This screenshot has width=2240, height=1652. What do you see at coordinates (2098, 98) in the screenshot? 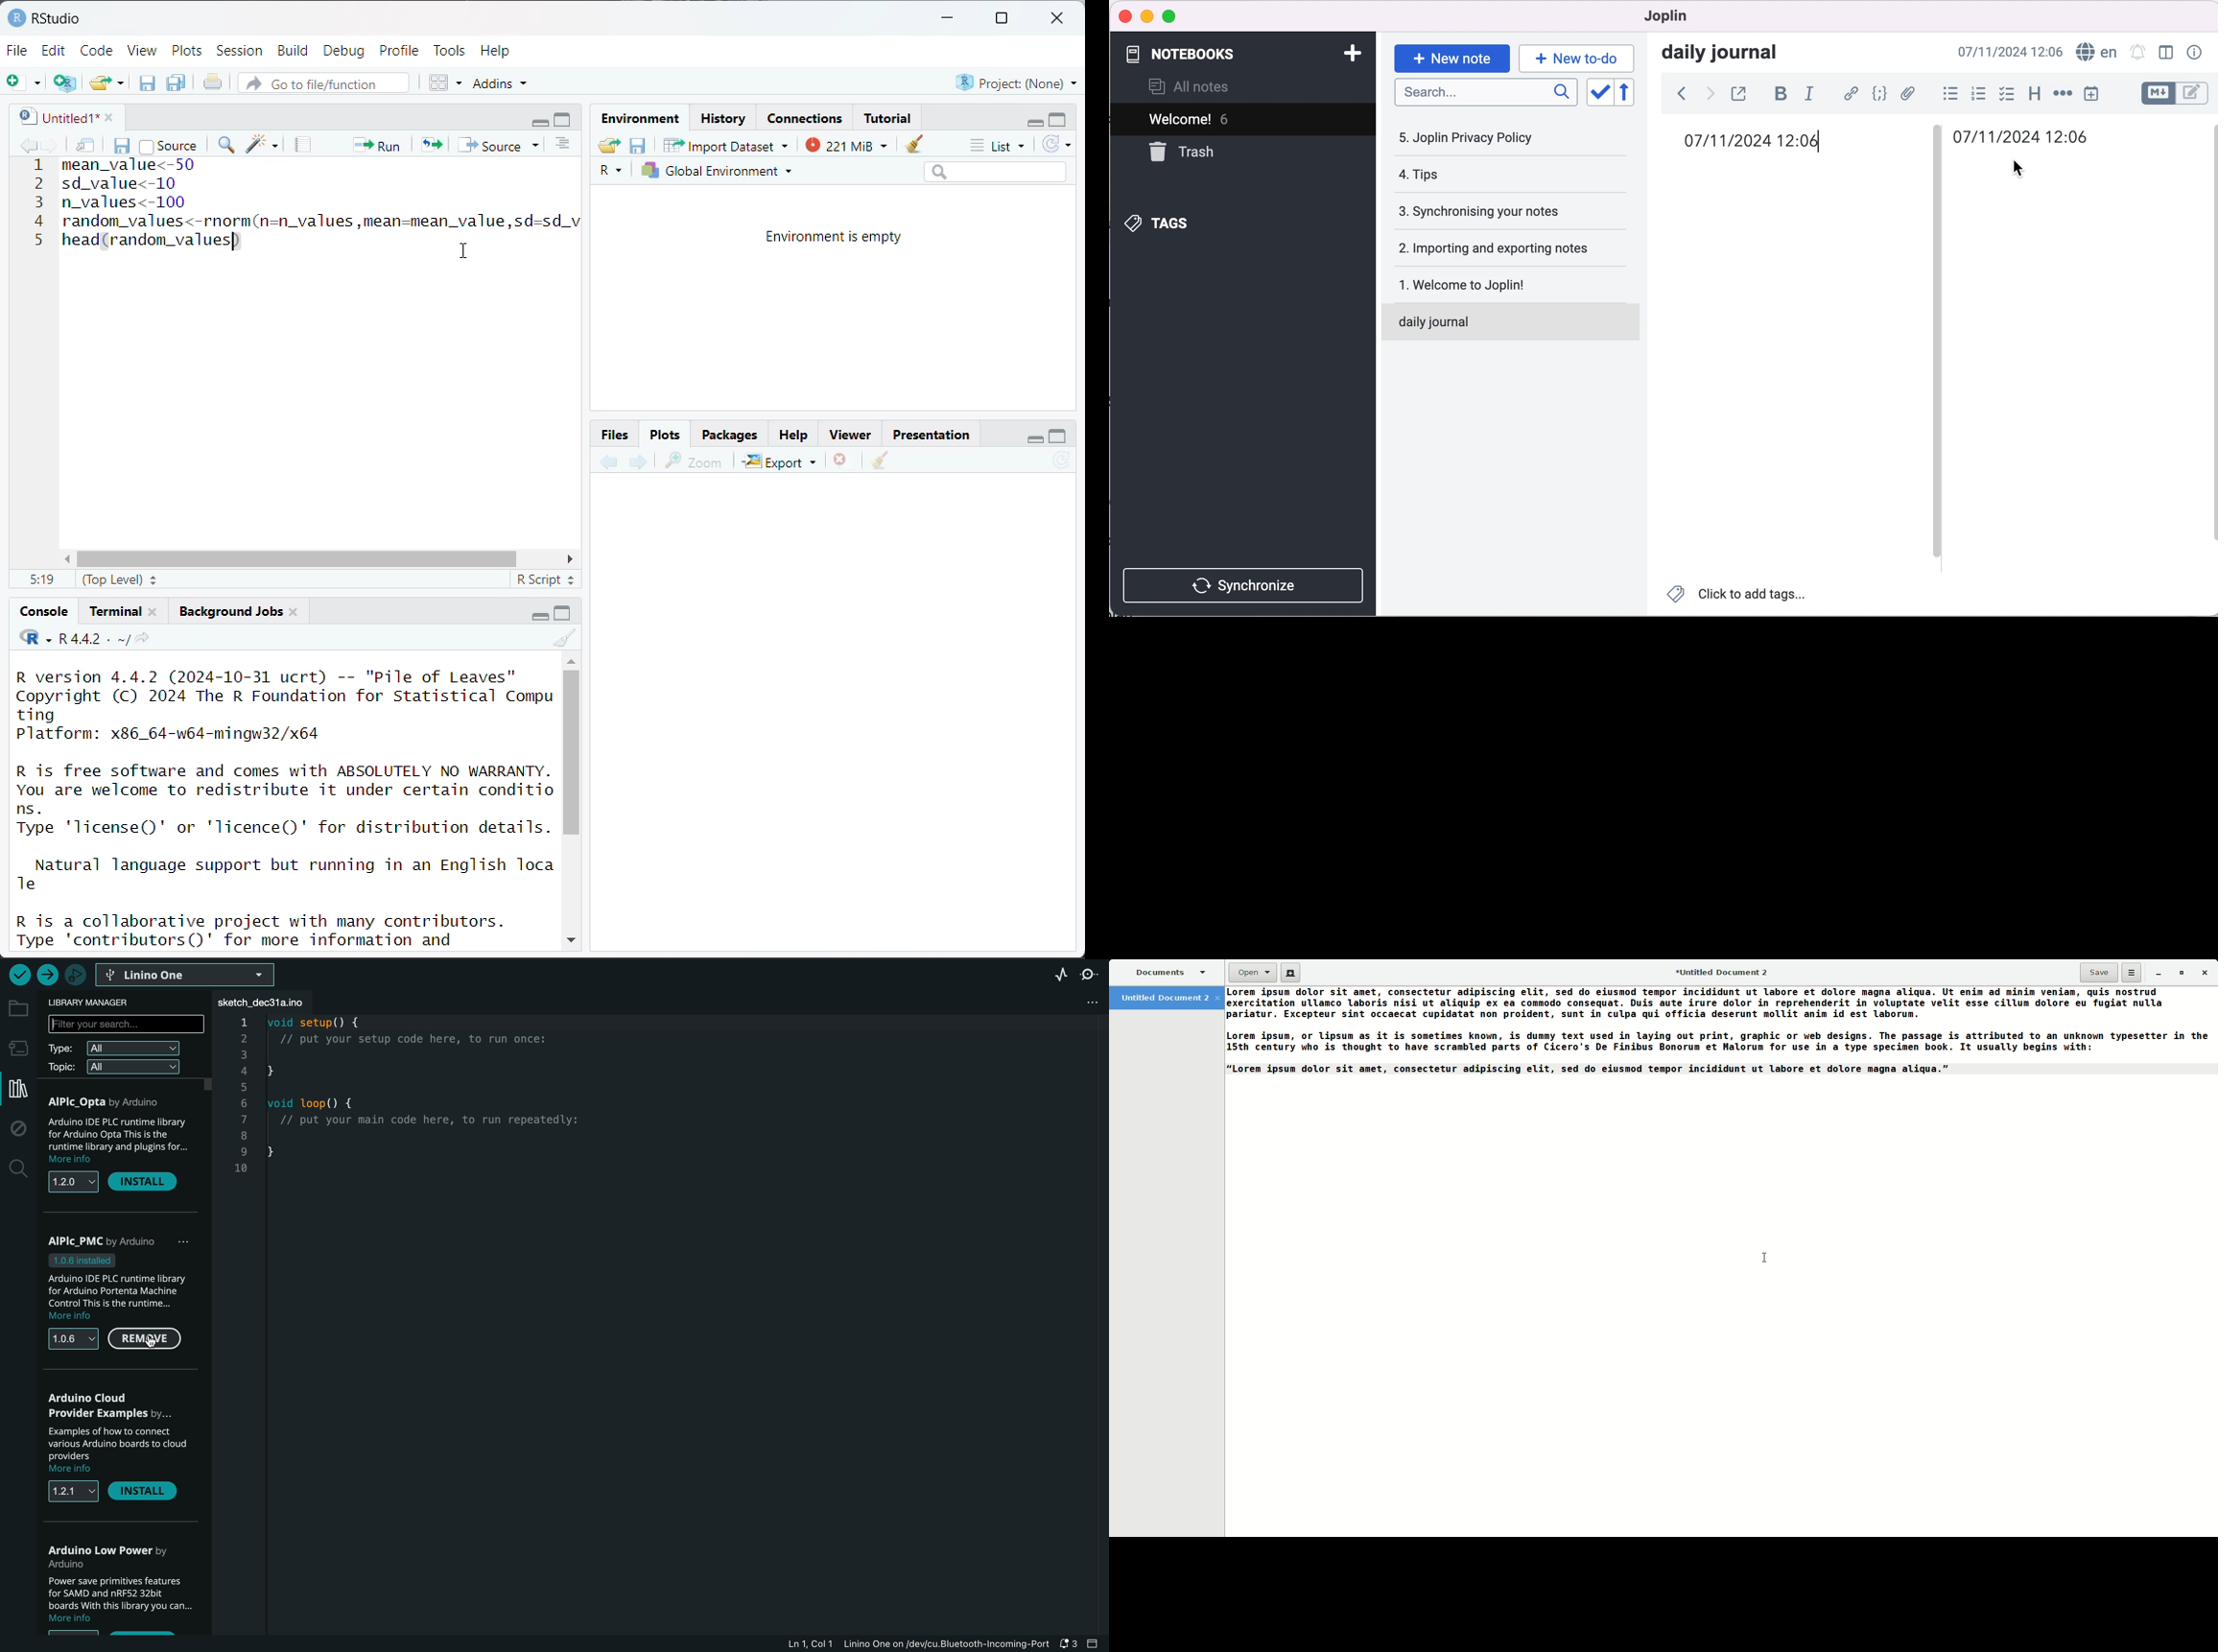
I see `insert time` at bounding box center [2098, 98].